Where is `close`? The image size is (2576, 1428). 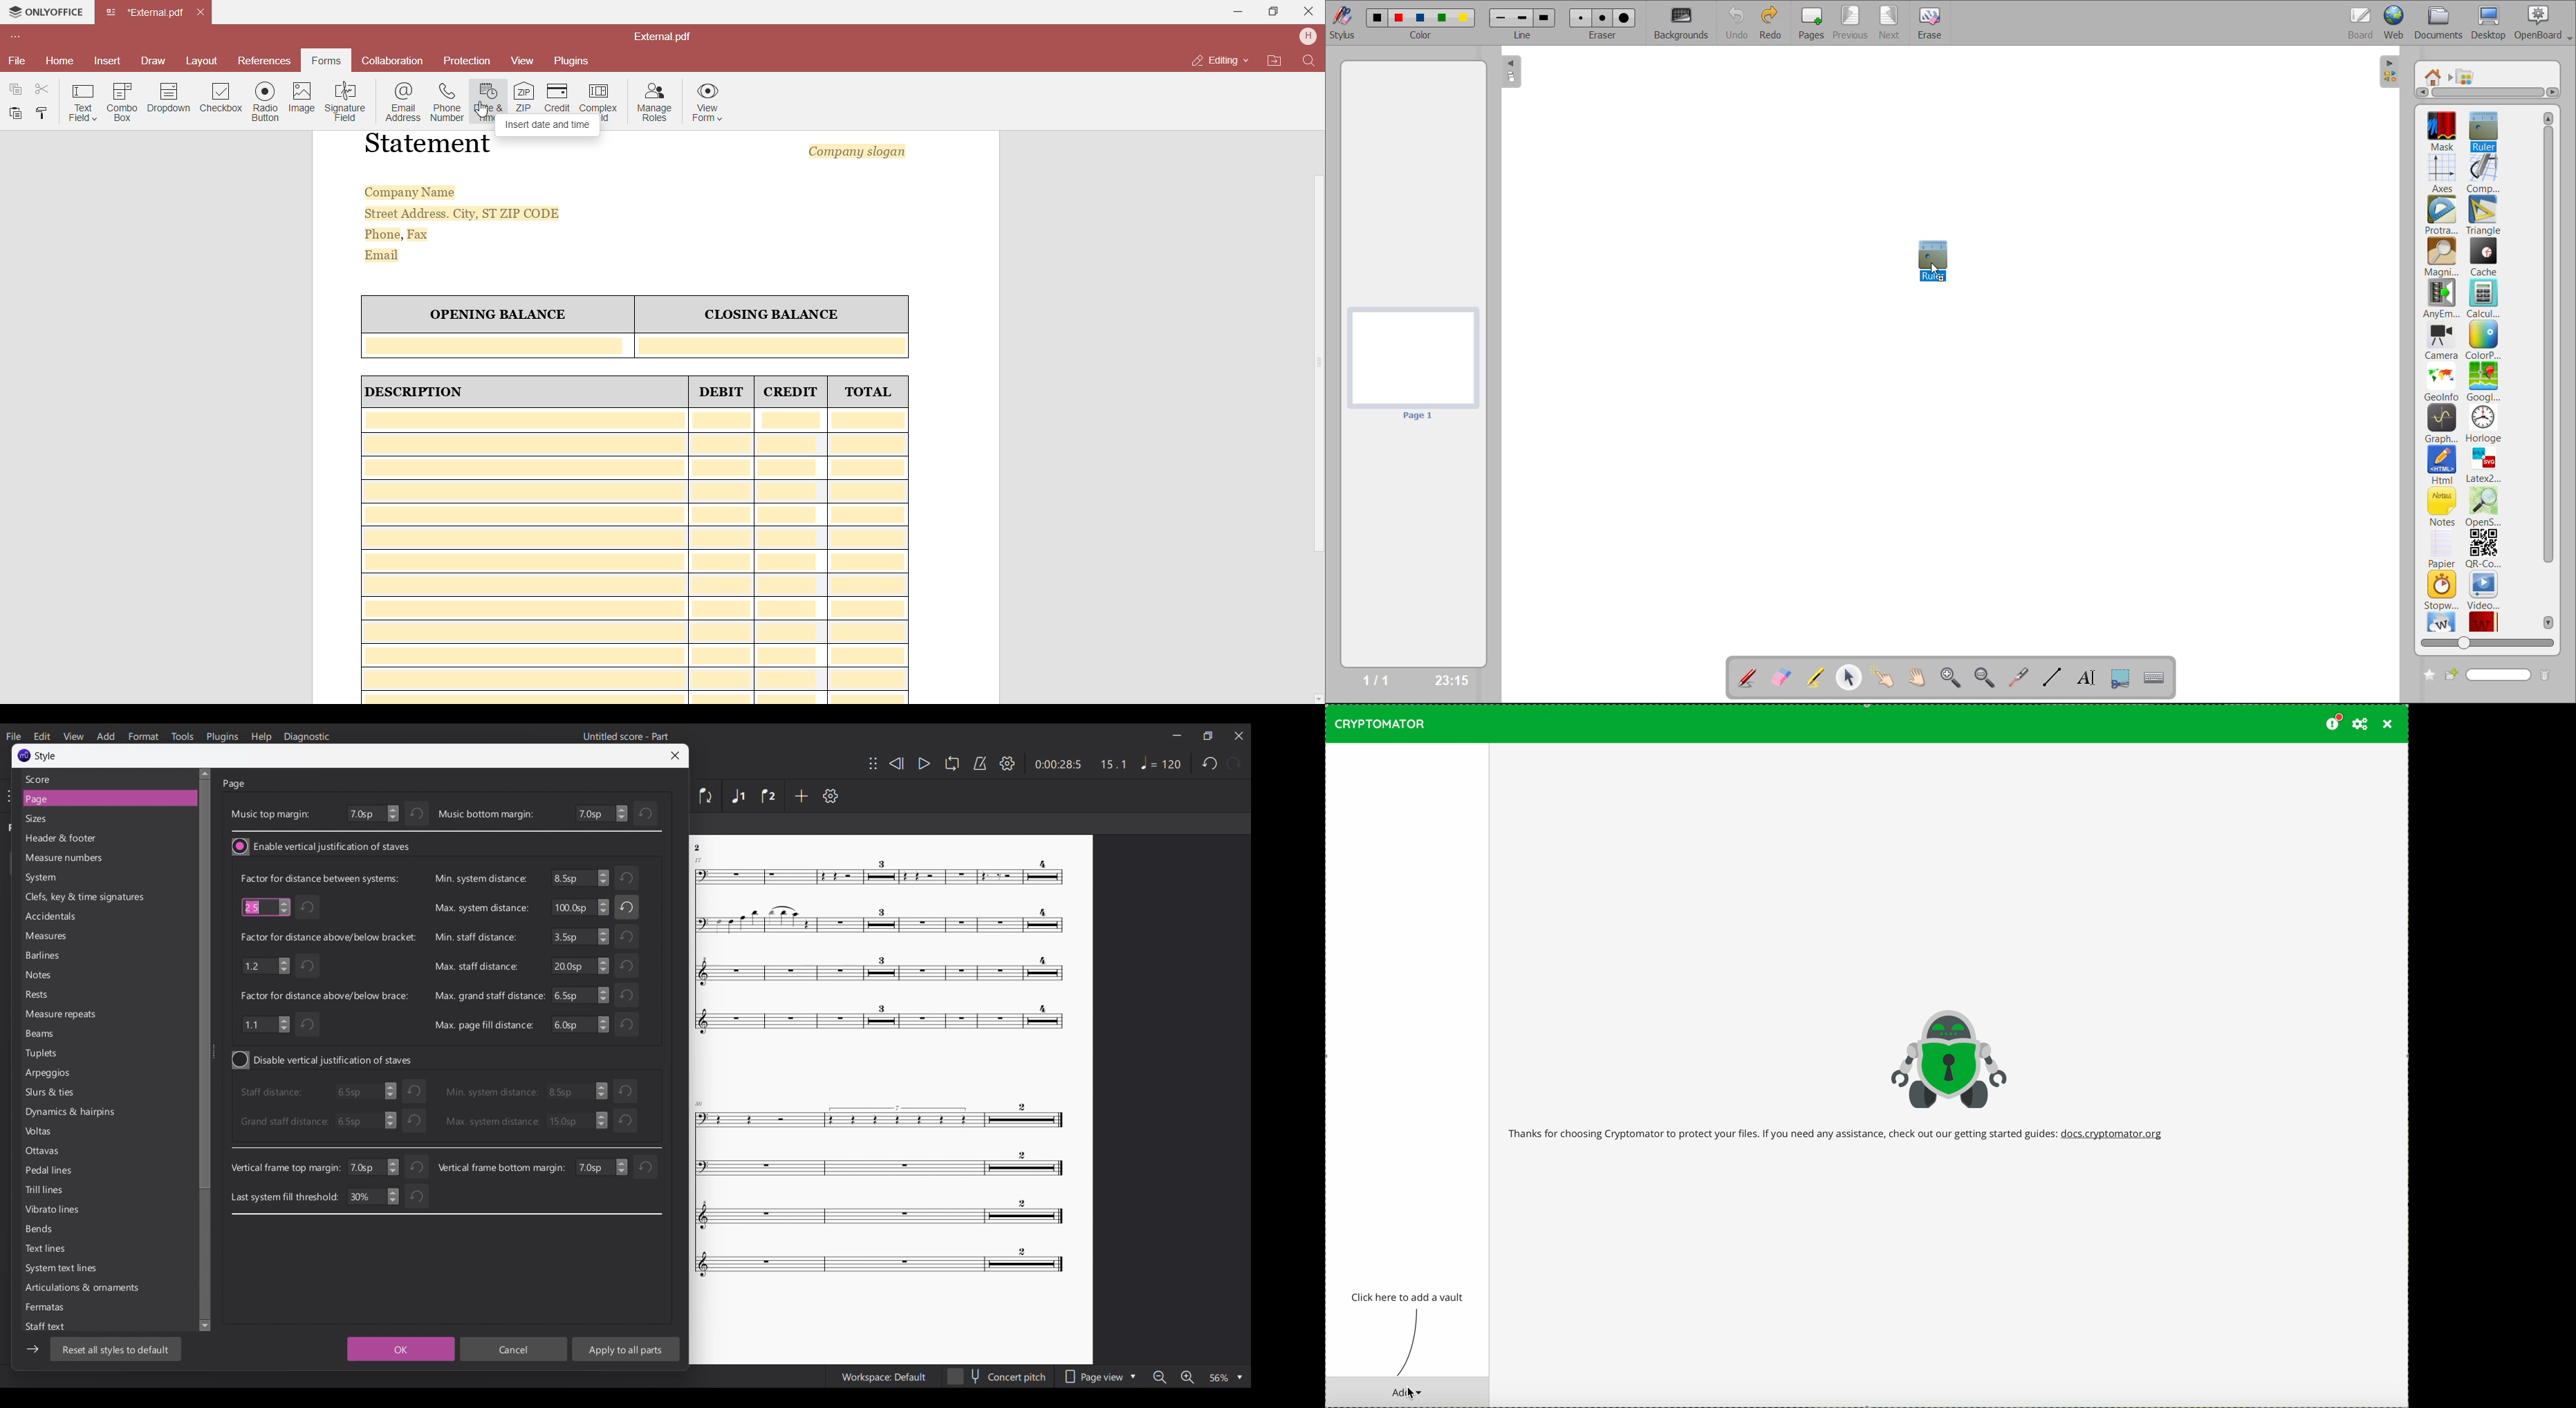
close is located at coordinates (2388, 725).